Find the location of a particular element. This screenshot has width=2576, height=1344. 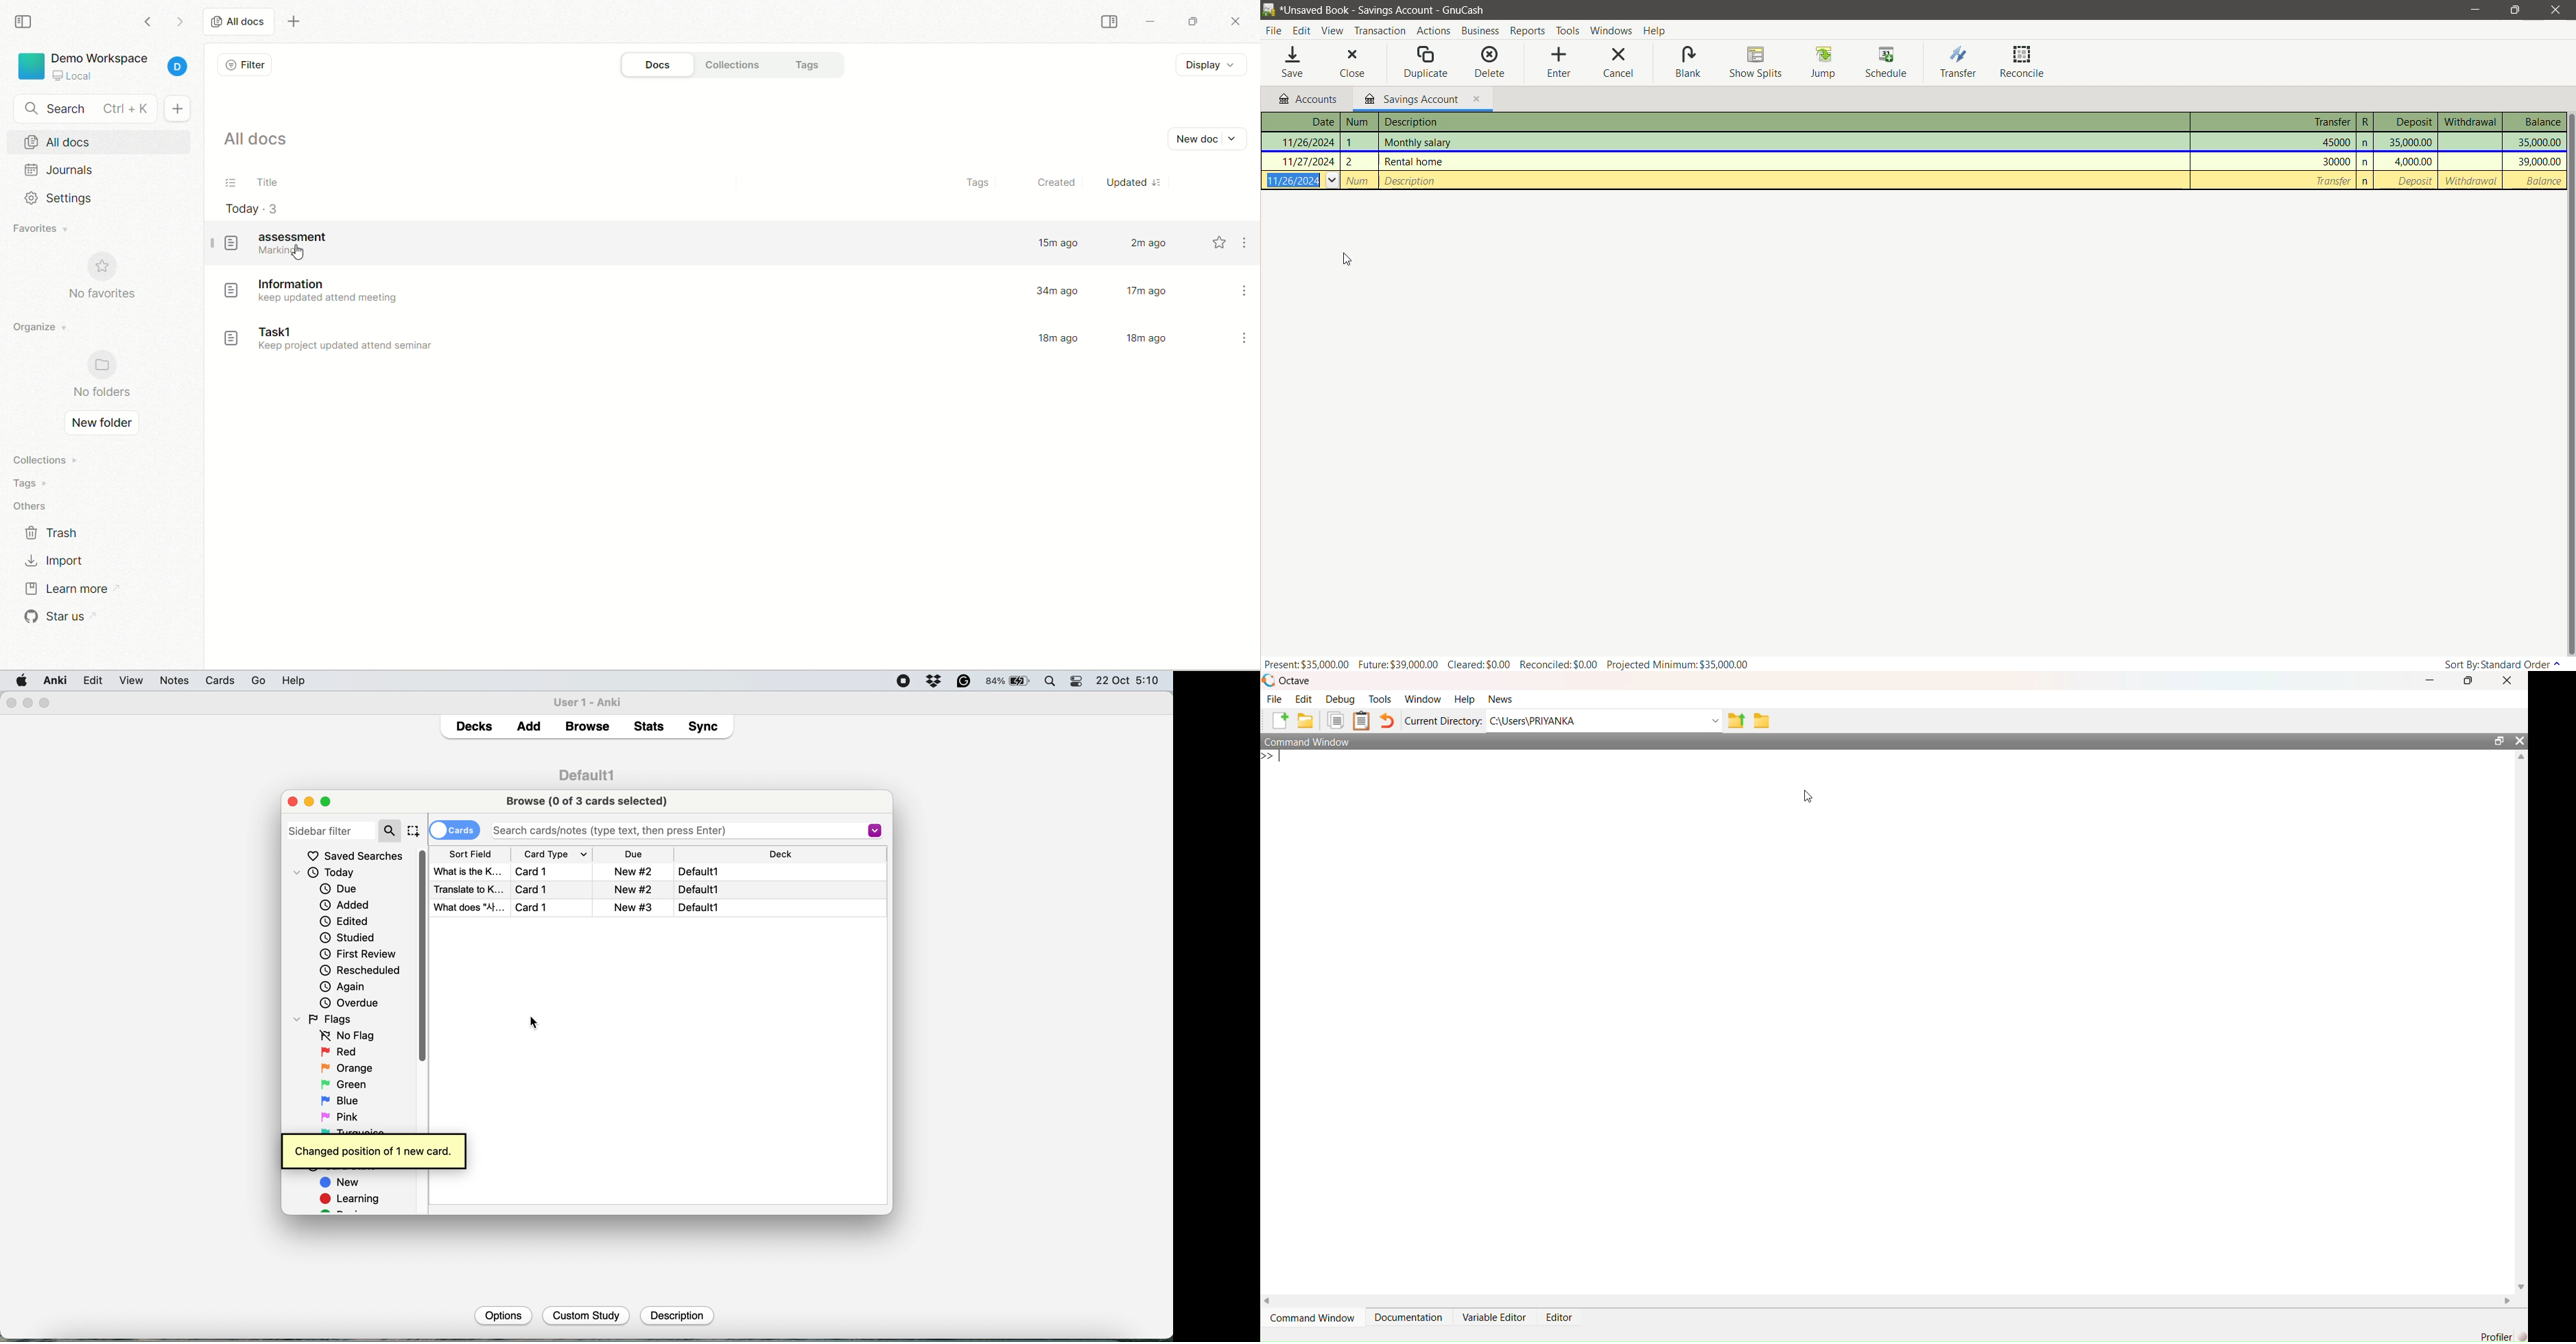

blue is located at coordinates (346, 1099).